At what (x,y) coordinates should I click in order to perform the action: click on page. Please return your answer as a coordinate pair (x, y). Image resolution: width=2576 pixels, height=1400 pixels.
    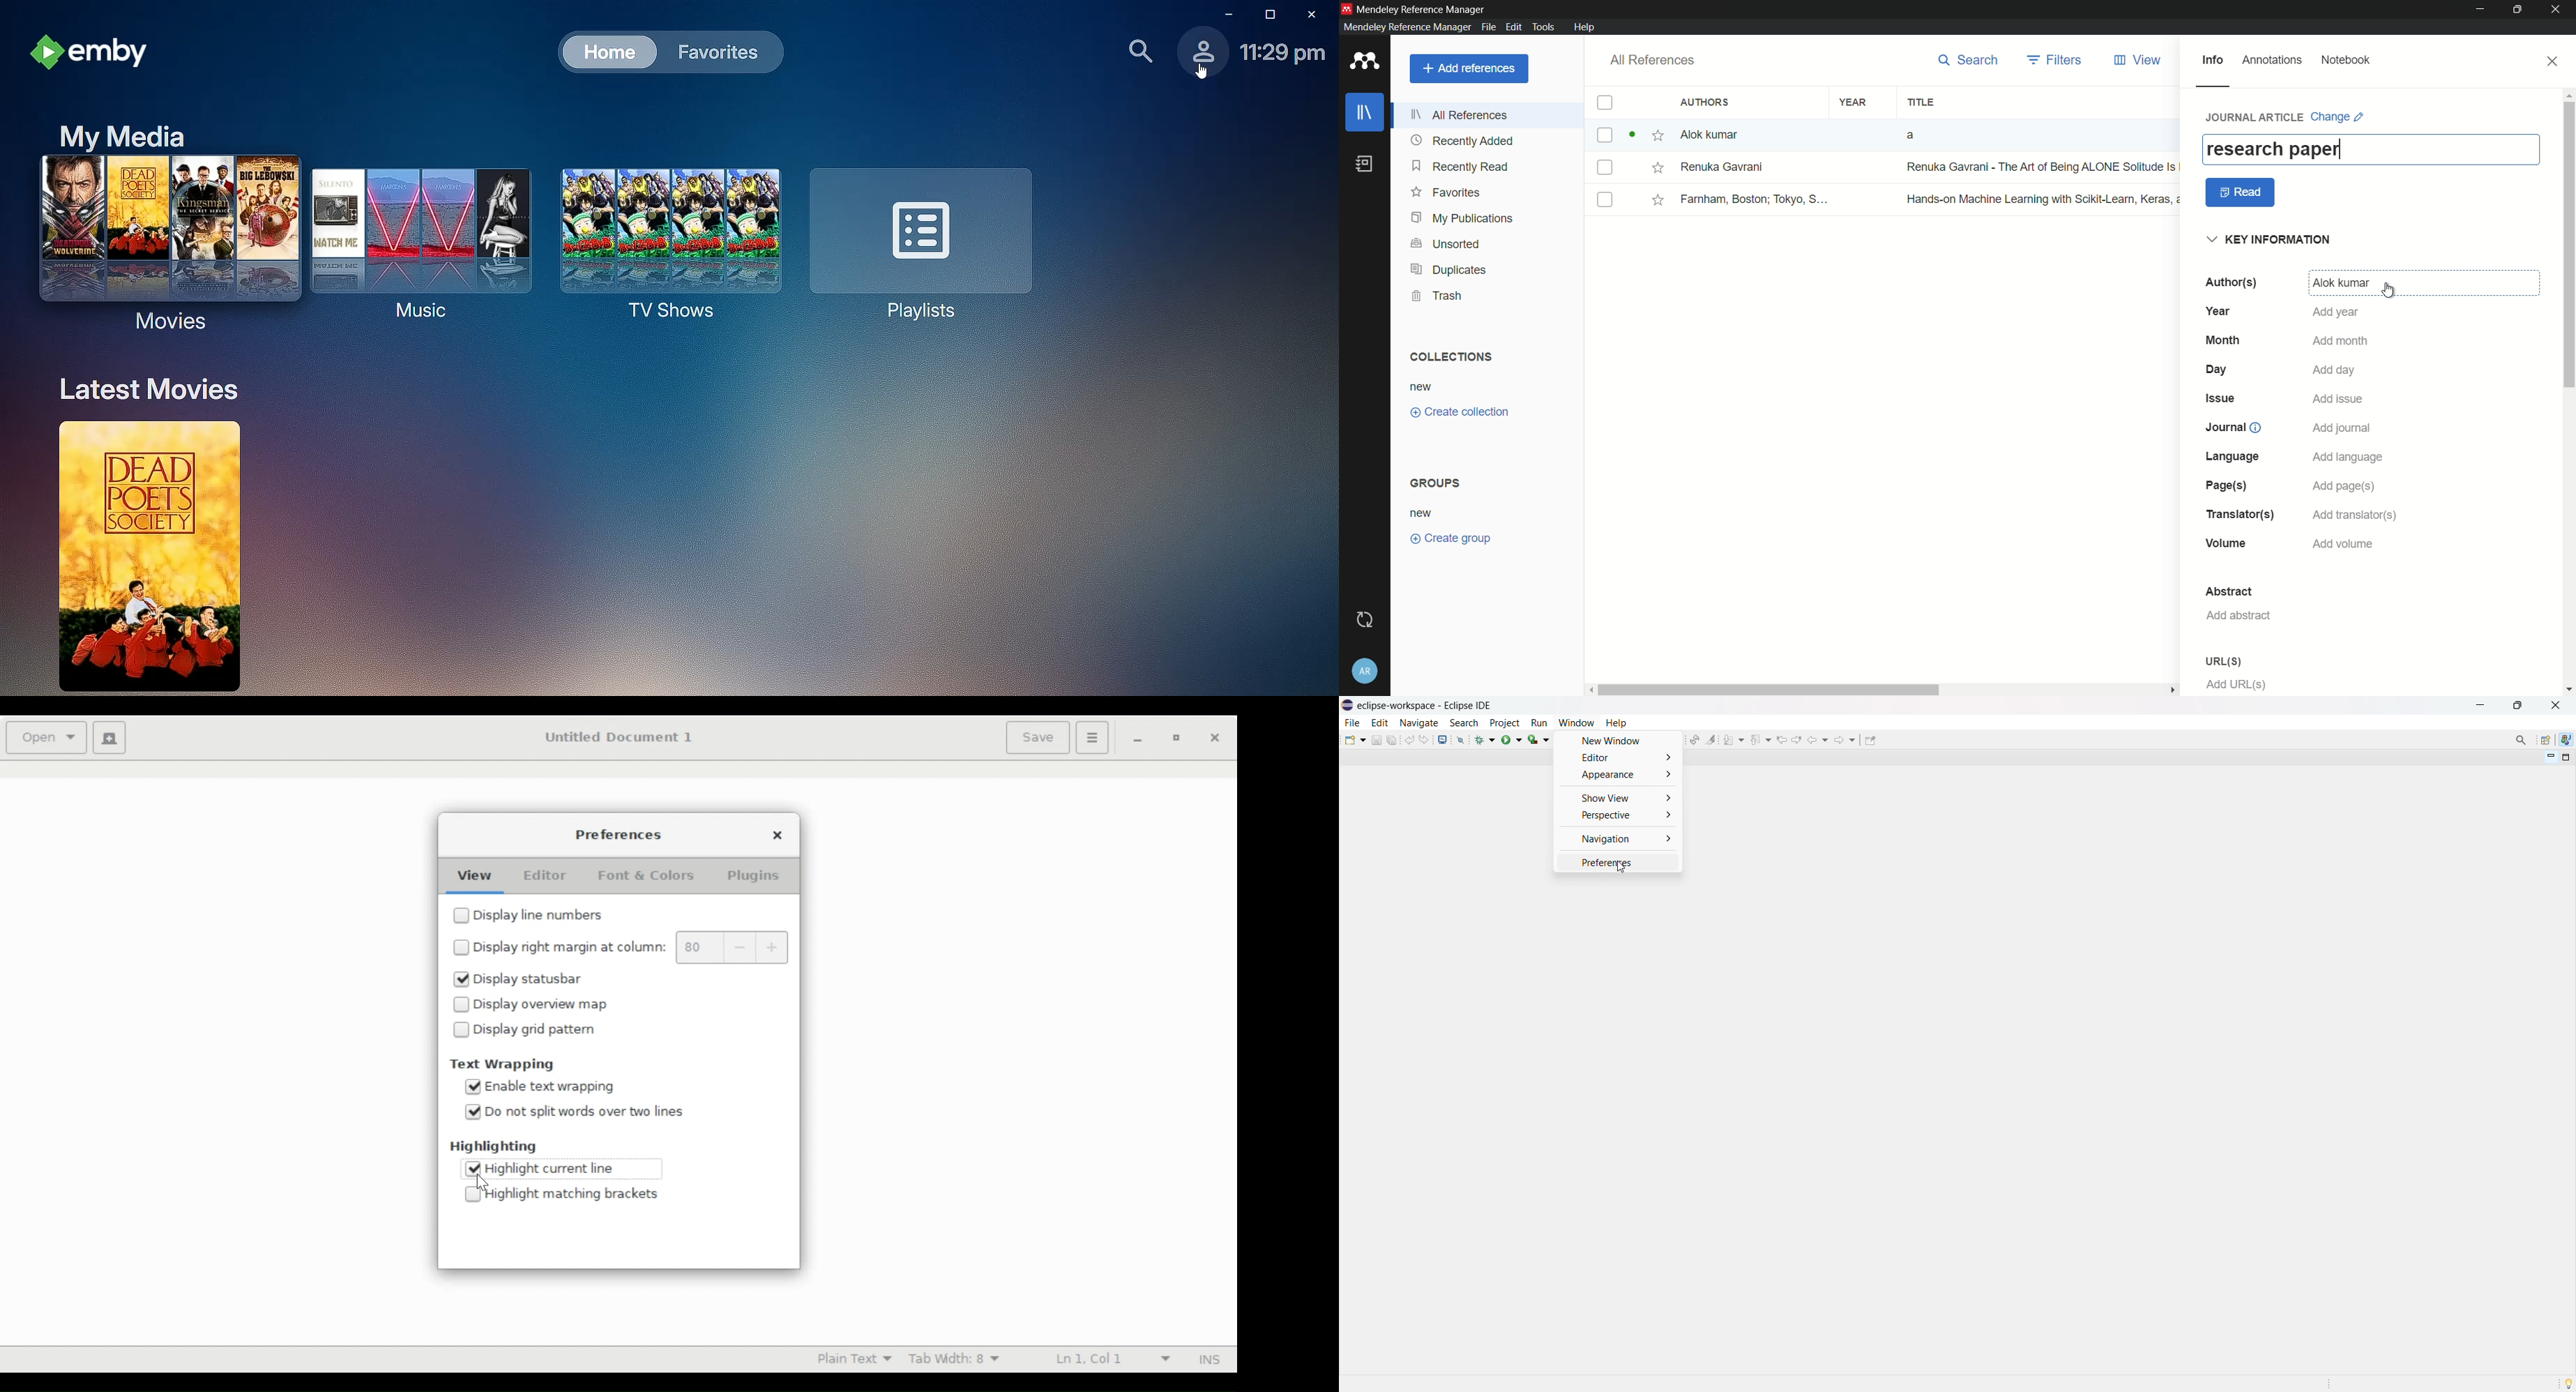
    Looking at the image, I should click on (2224, 486).